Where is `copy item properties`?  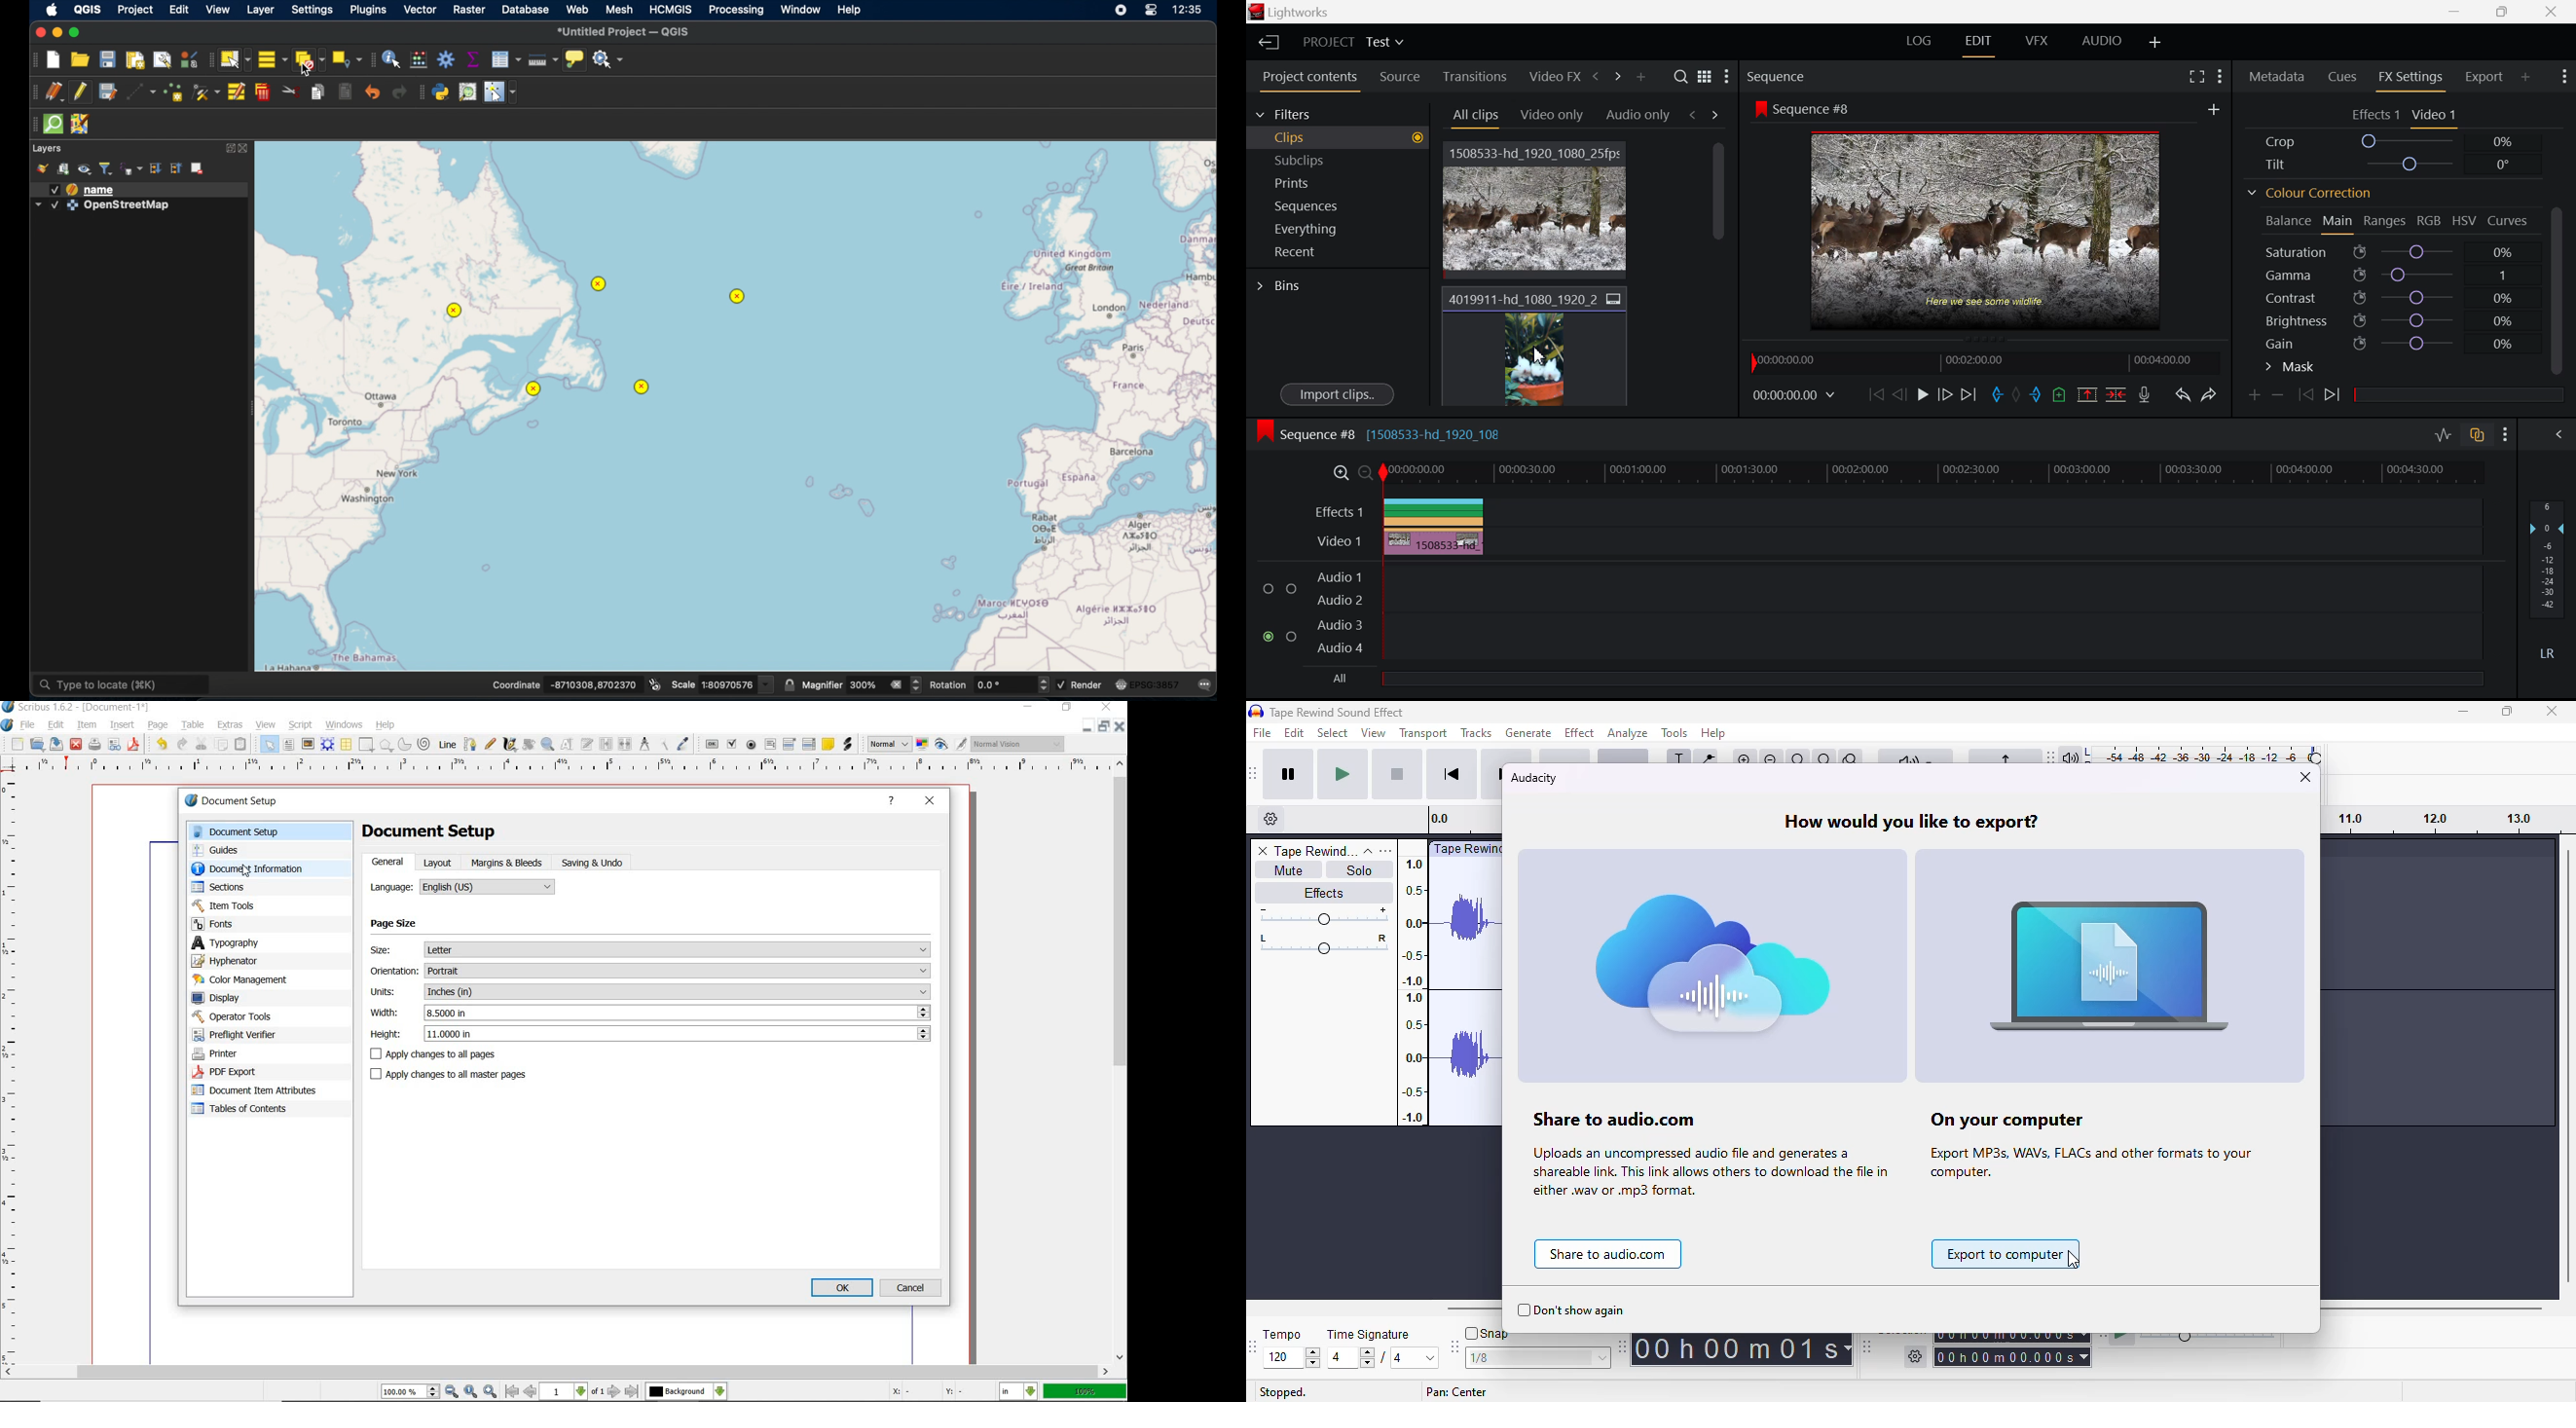 copy item properties is located at coordinates (663, 745).